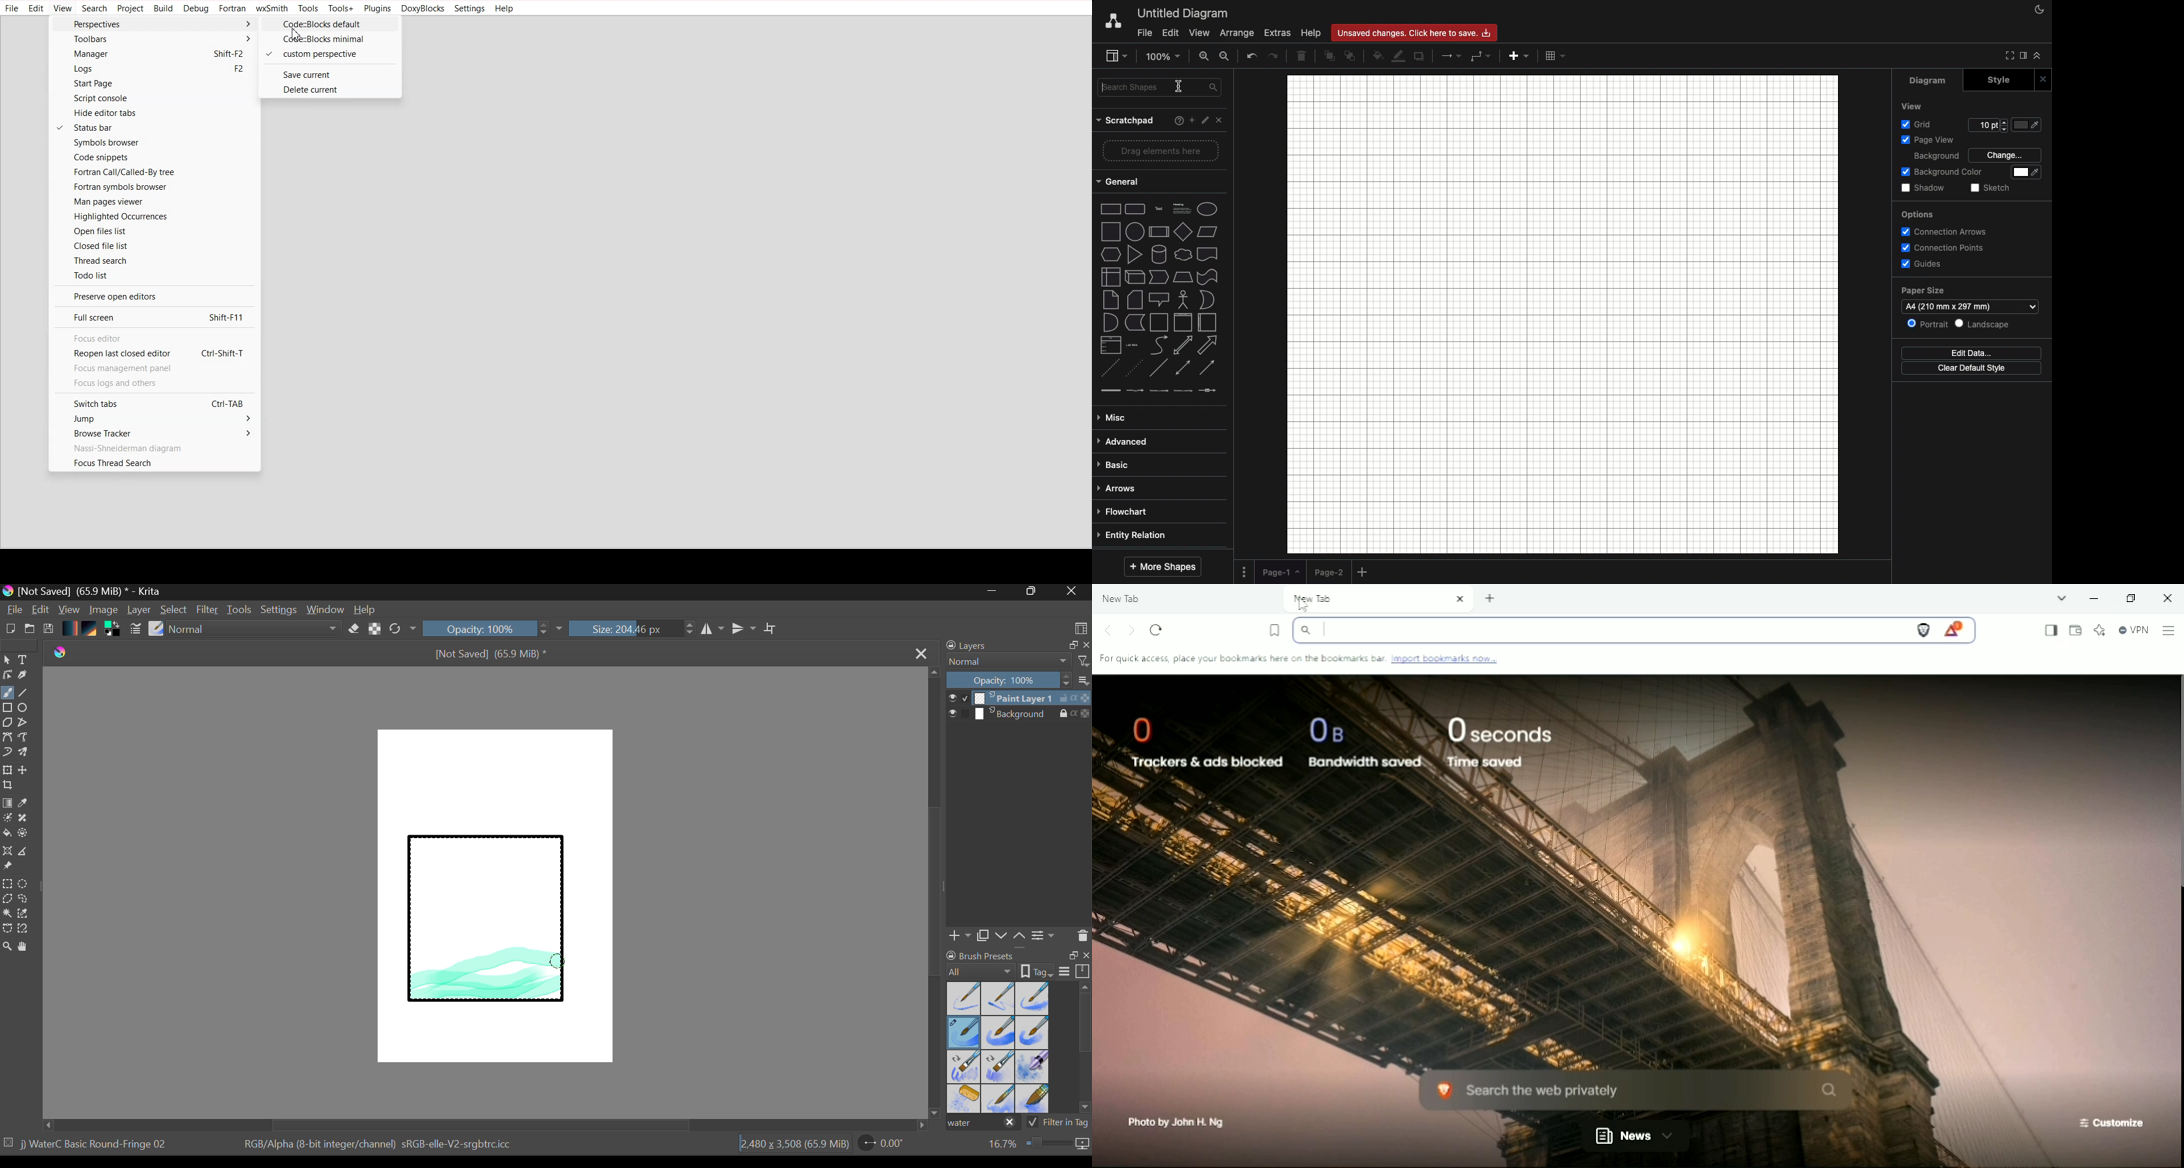  What do you see at coordinates (1363, 741) in the screenshot?
I see `0B Bandwidth saved` at bounding box center [1363, 741].